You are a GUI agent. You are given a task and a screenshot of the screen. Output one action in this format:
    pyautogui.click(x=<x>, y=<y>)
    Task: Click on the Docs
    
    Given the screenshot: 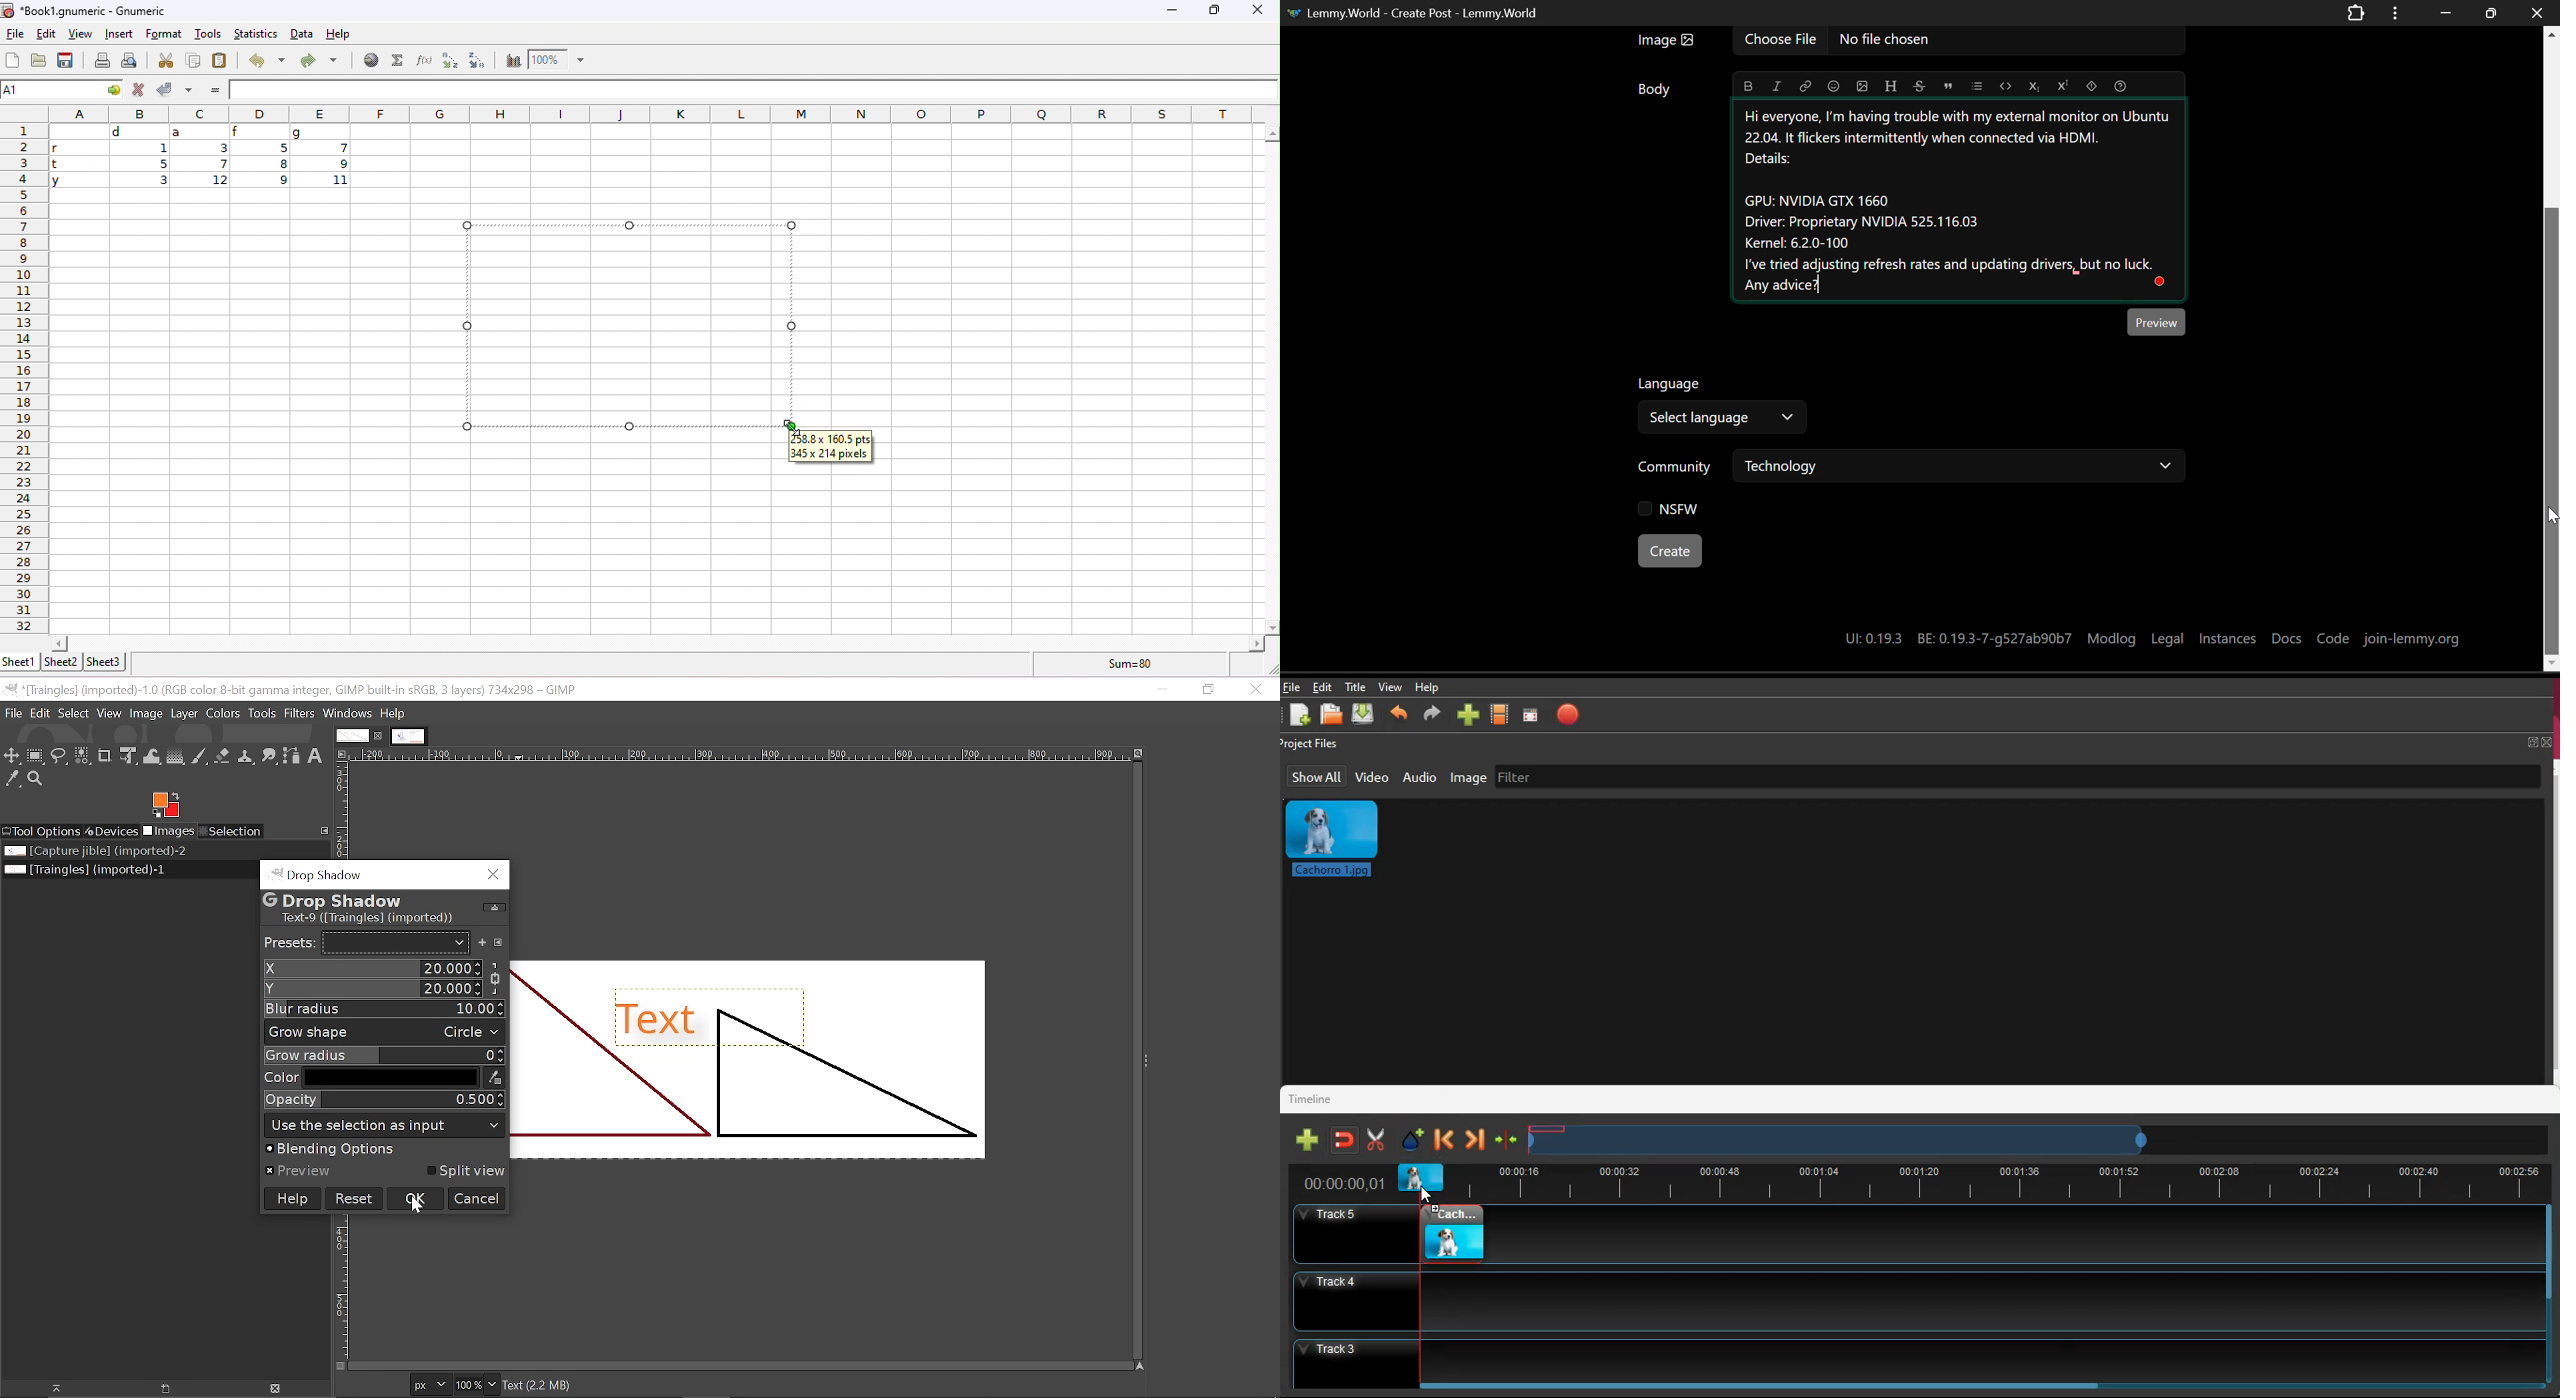 What is the action you would take?
    pyautogui.click(x=2287, y=637)
    